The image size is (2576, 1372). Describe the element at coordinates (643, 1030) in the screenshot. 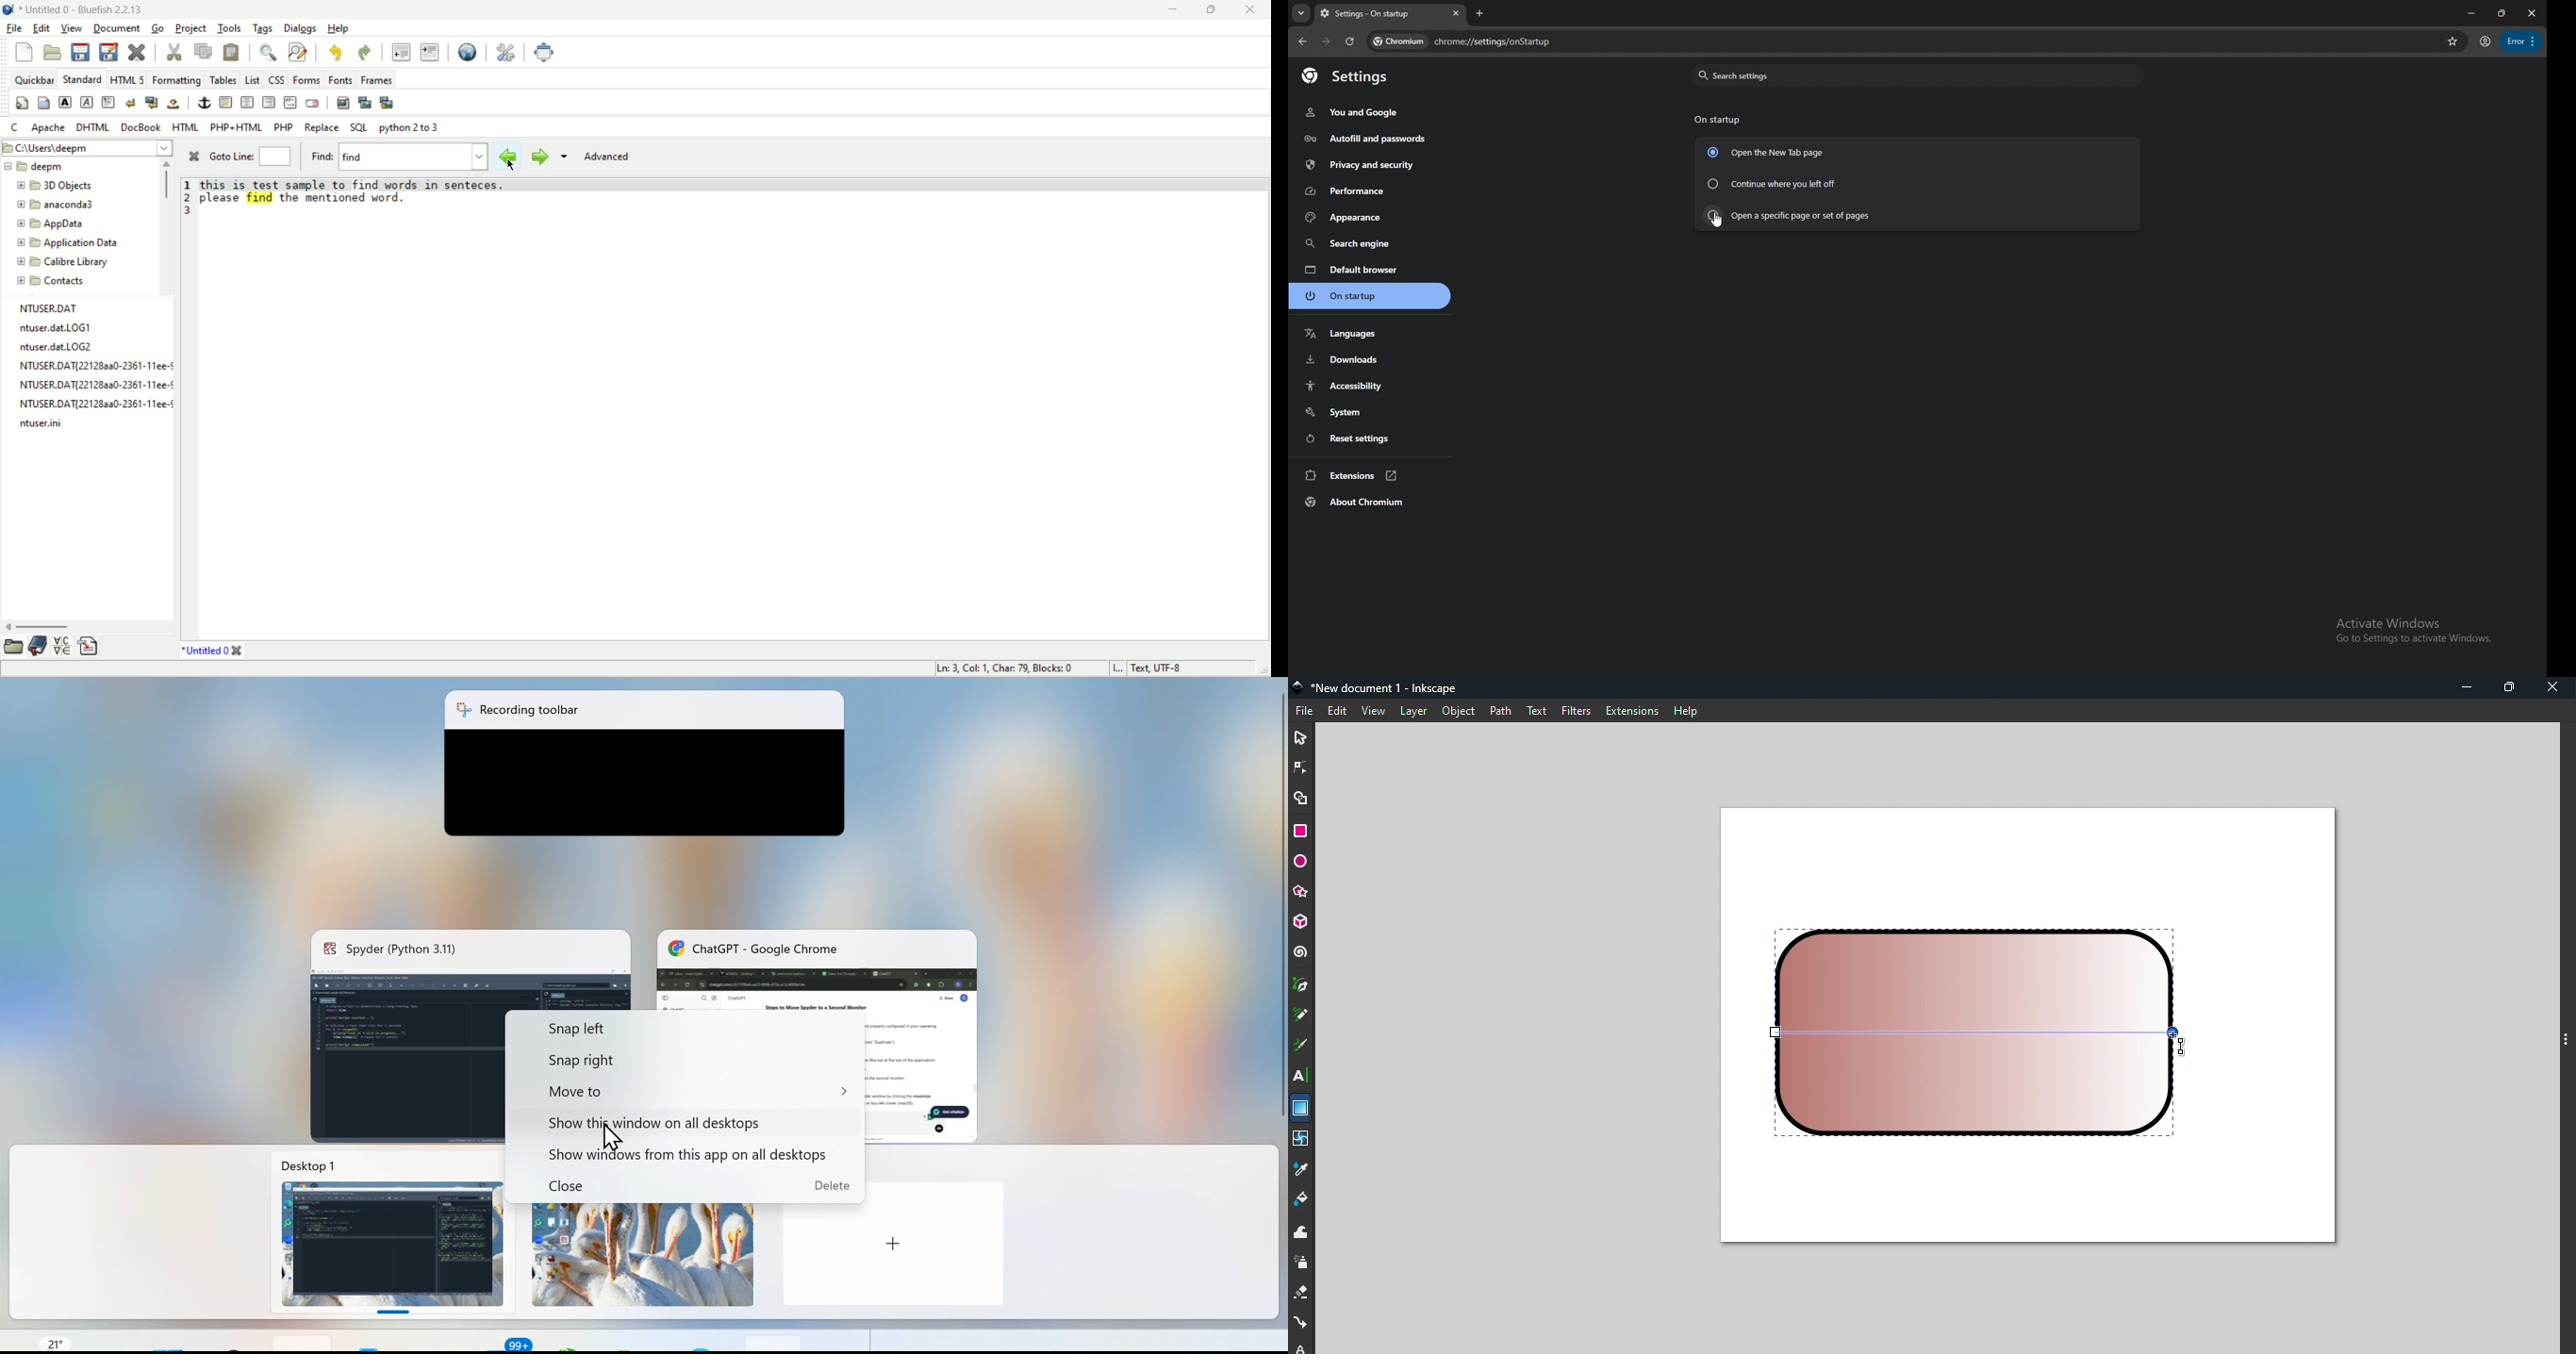

I see `Snap left` at that location.